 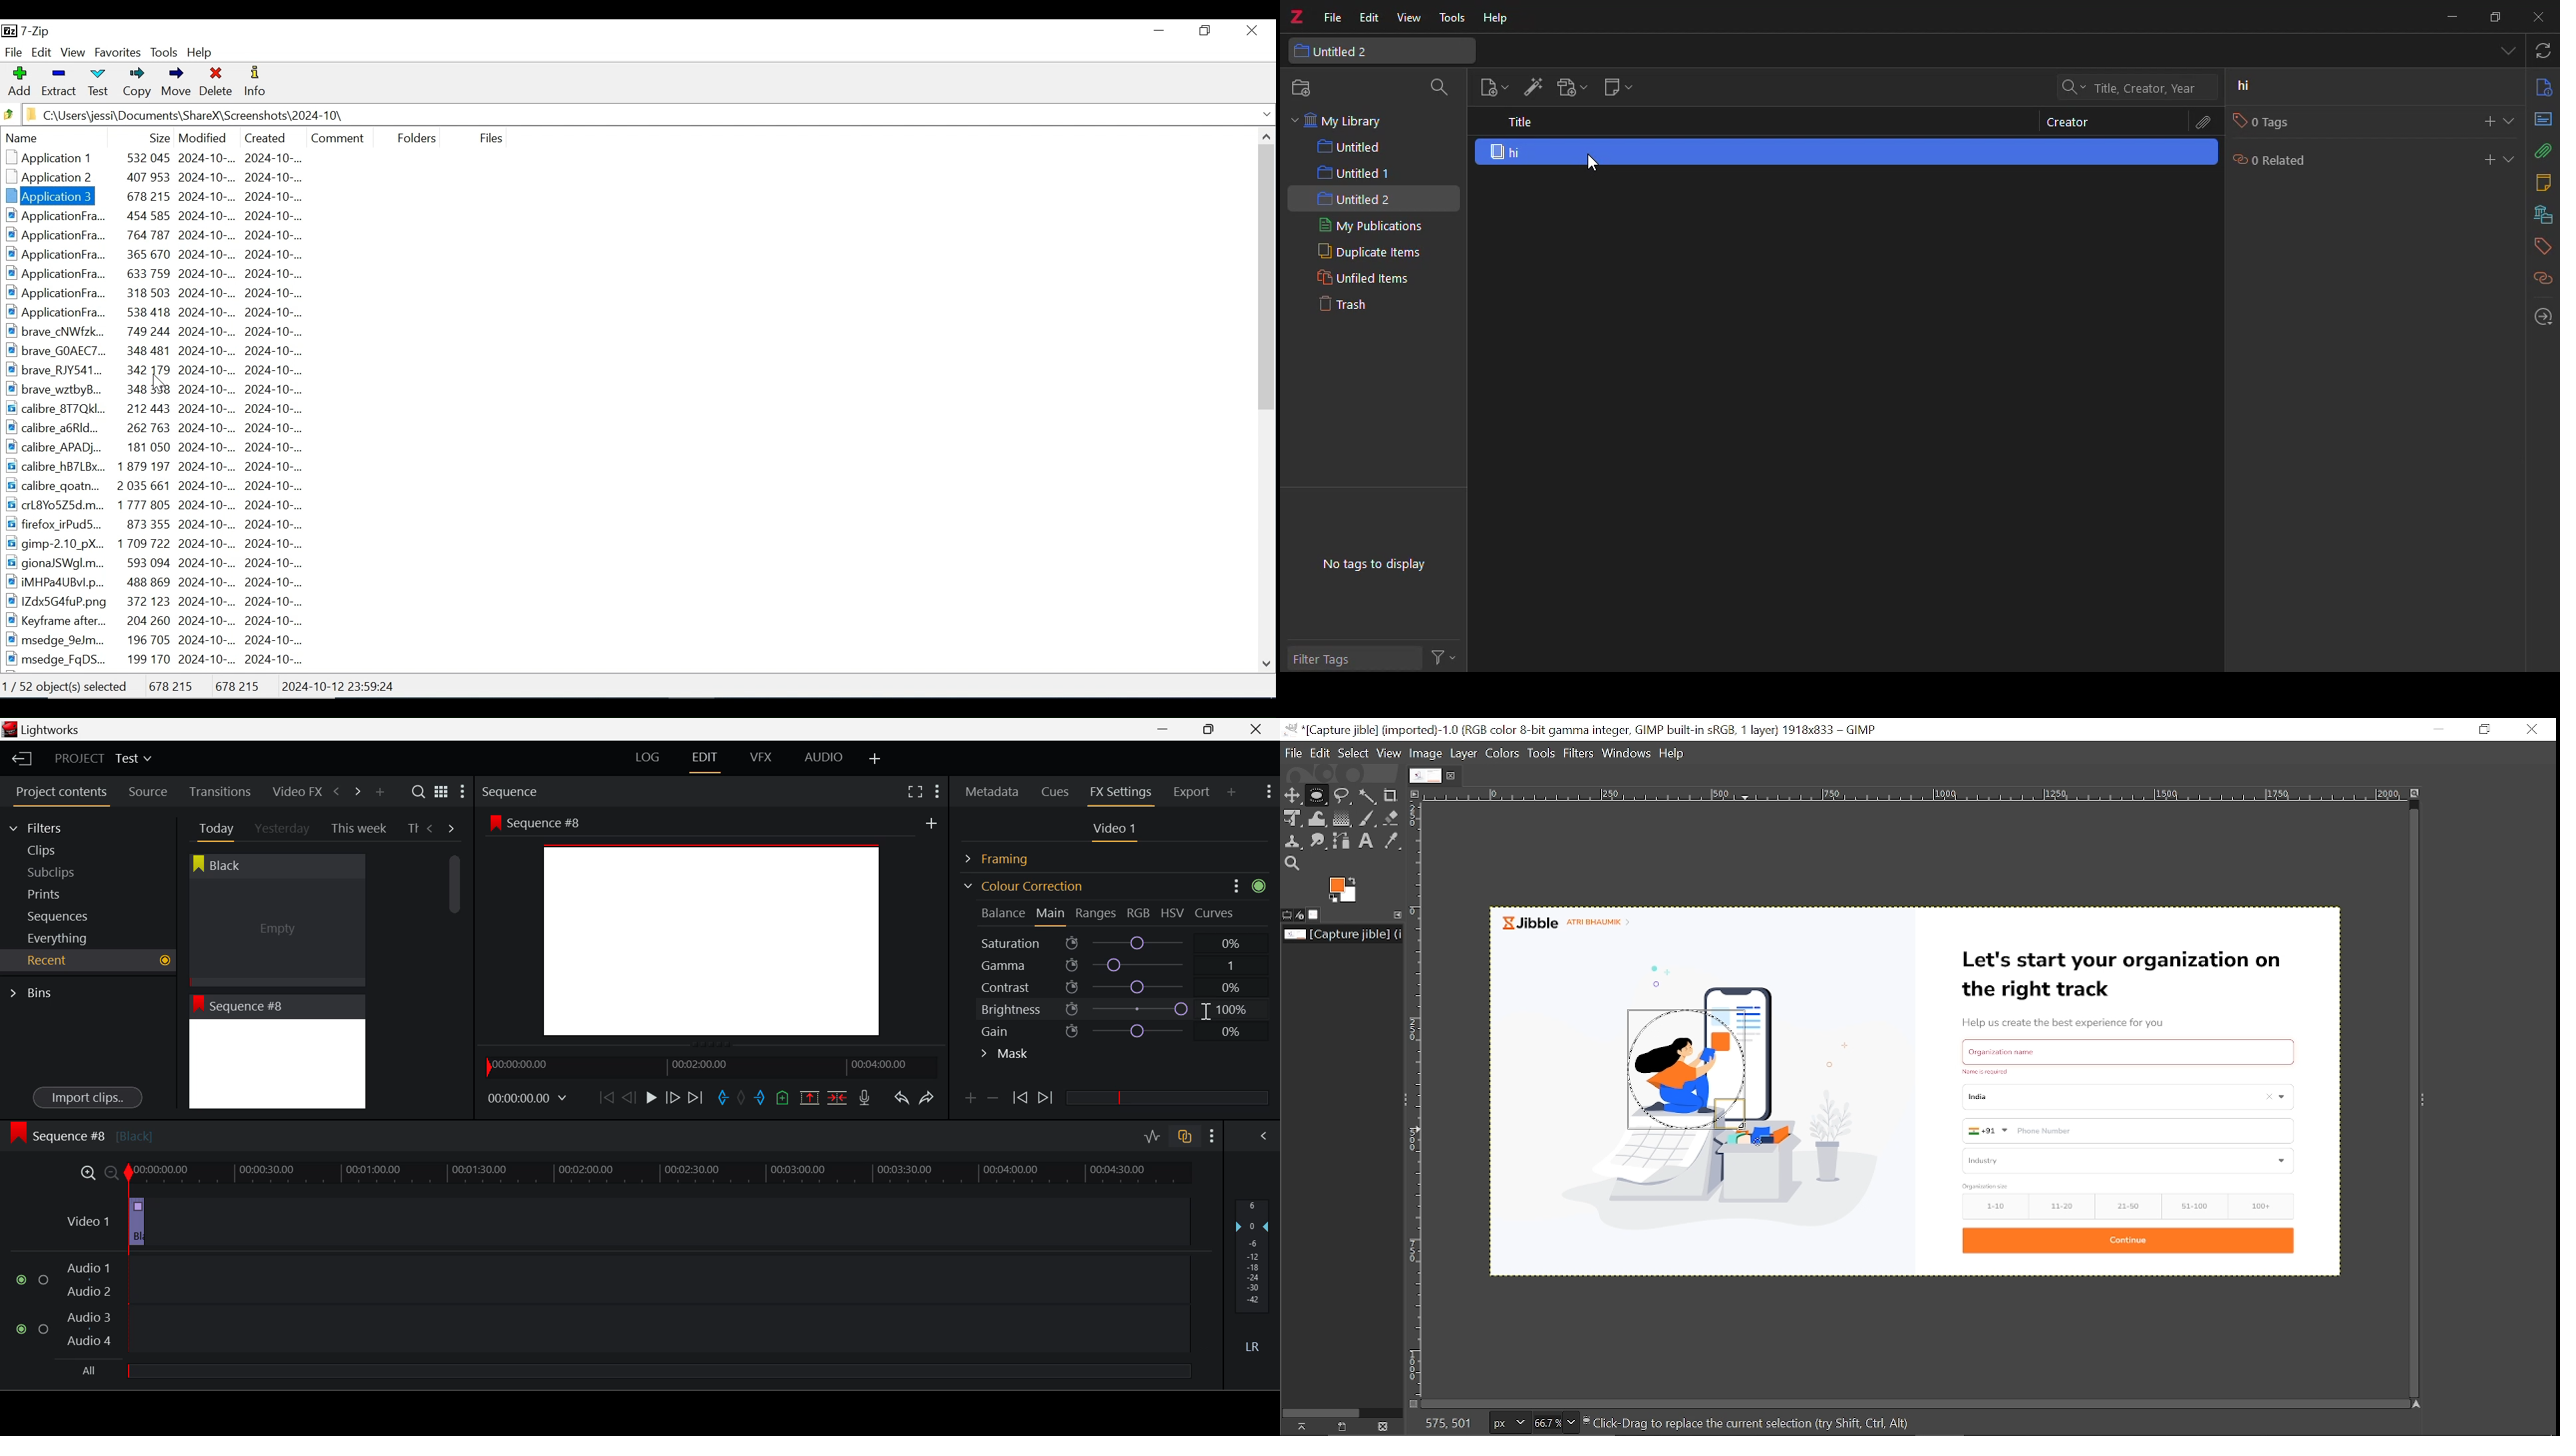 What do you see at coordinates (707, 760) in the screenshot?
I see `EDIT Layout` at bounding box center [707, 760].